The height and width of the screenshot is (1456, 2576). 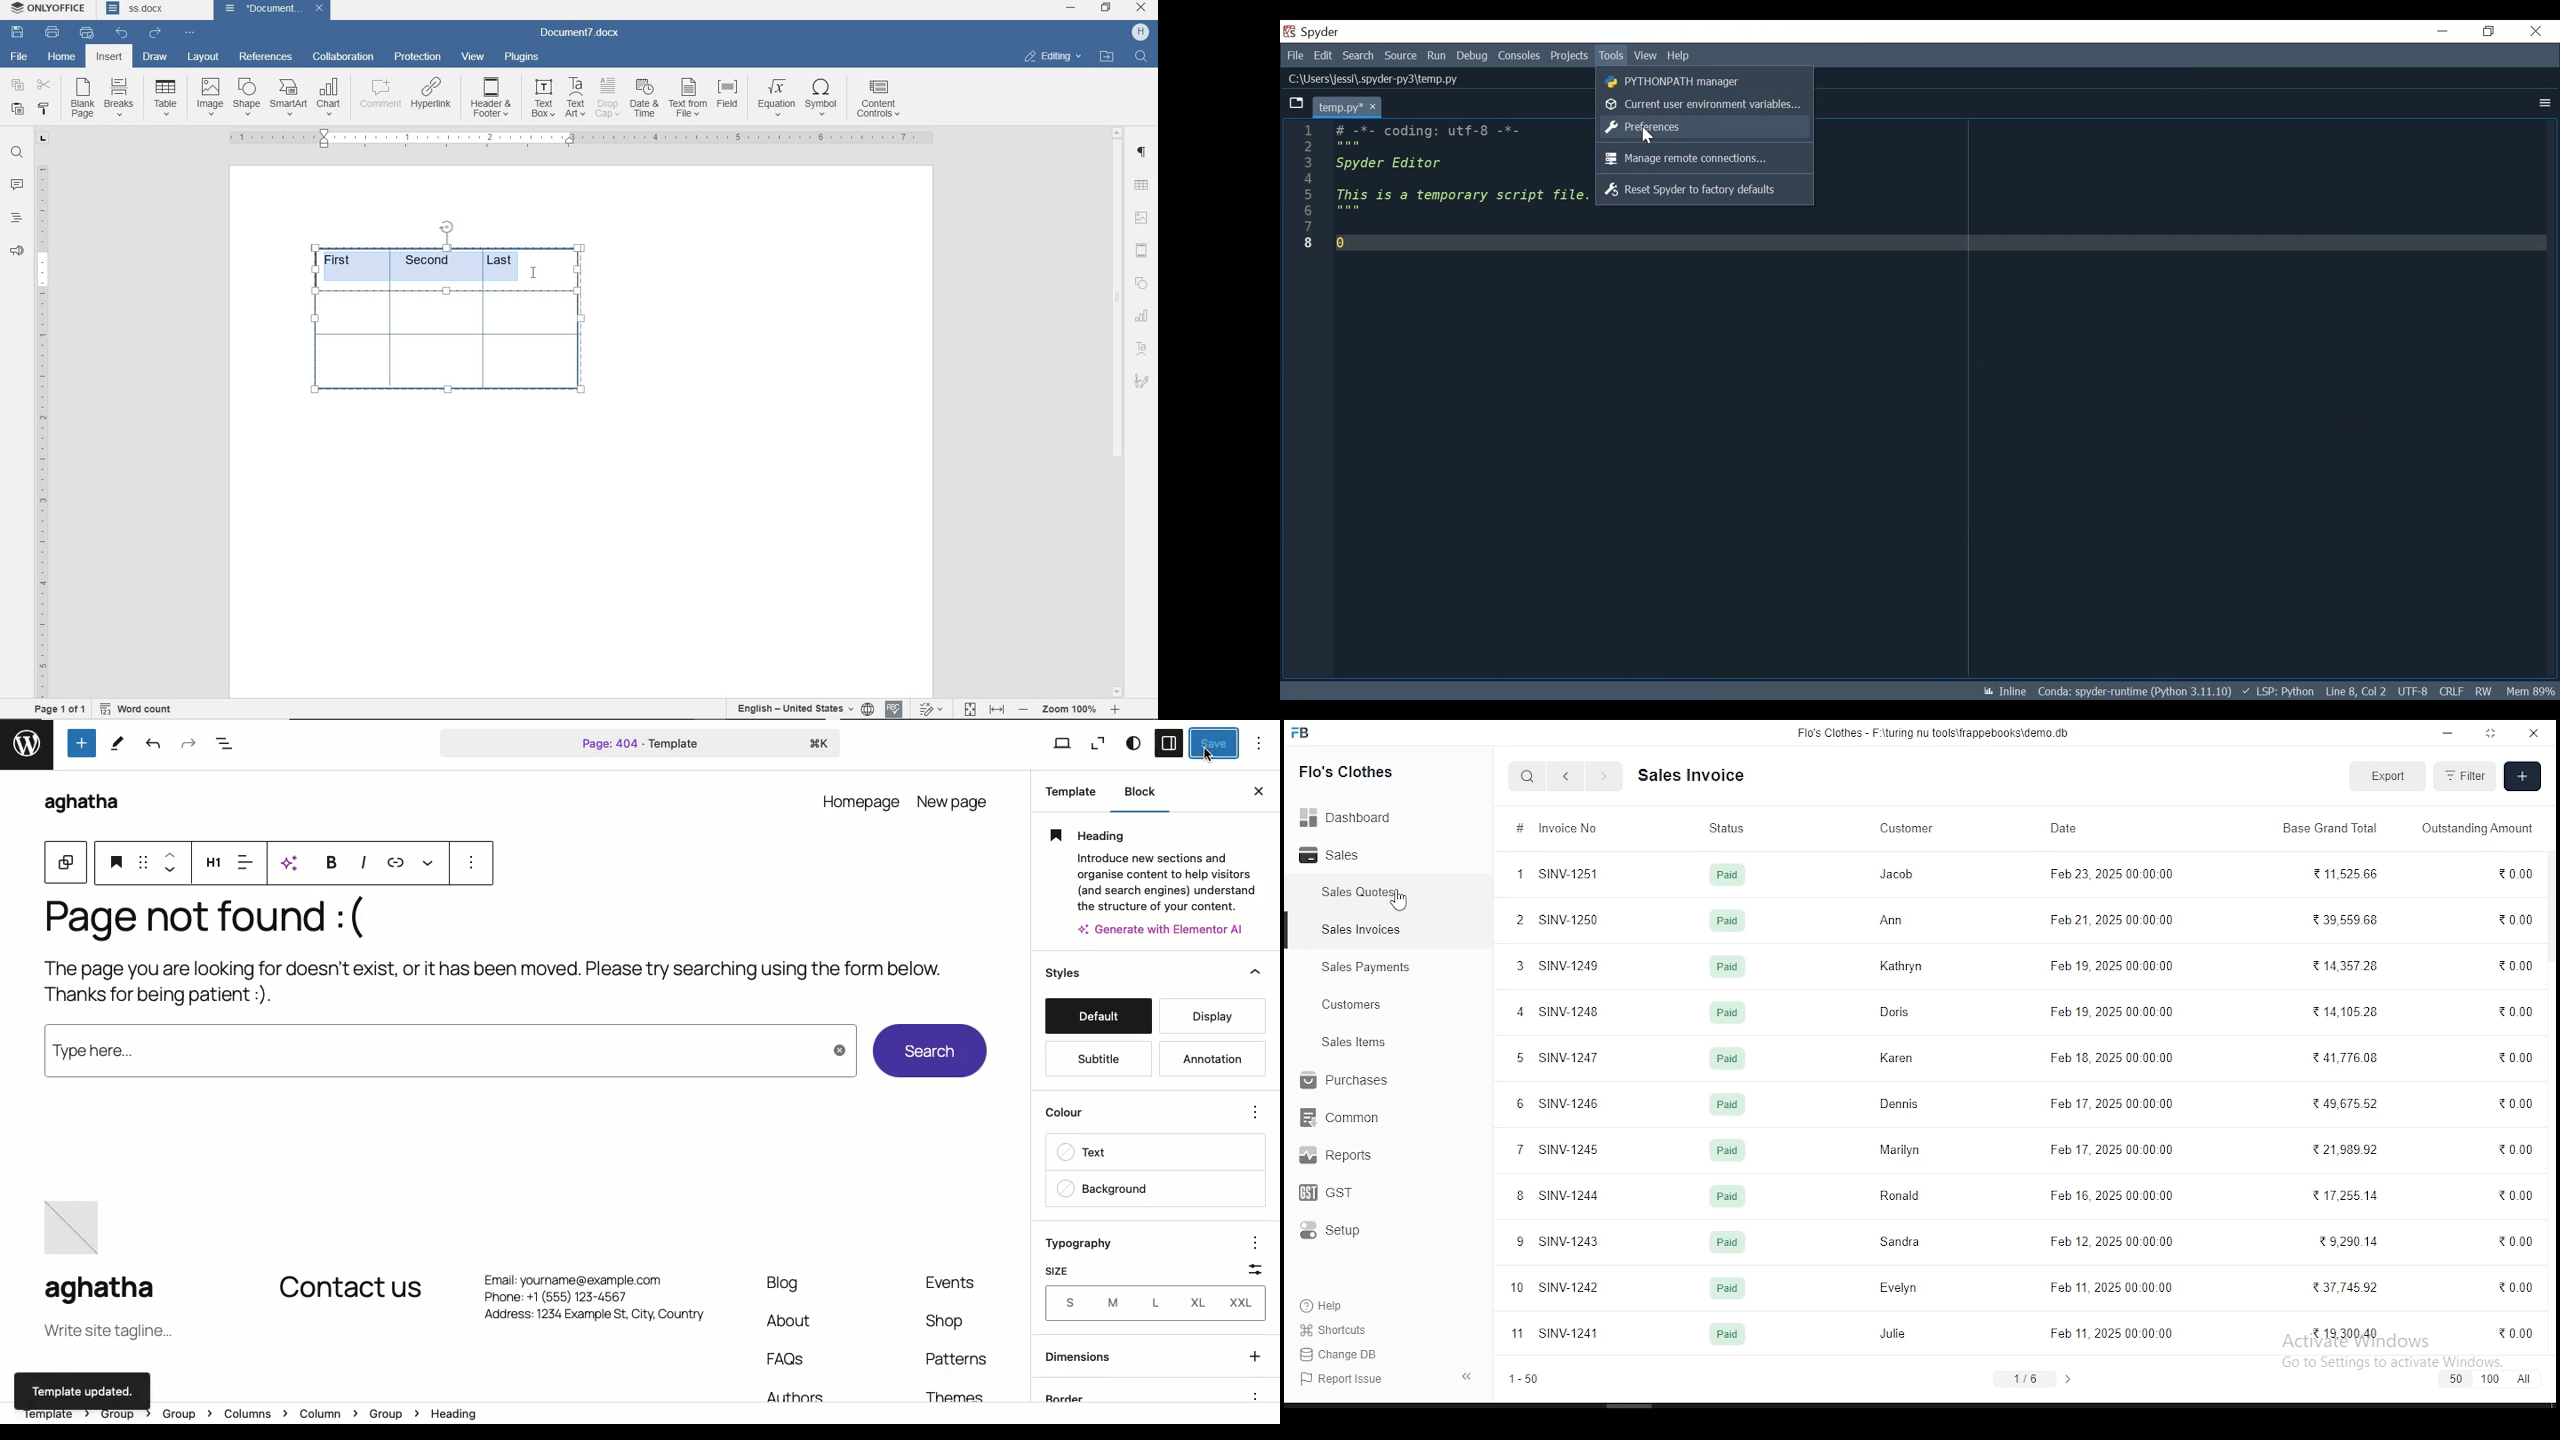 I want to click on Feb21, 2025 00.00.00, so click(x=2121, y=922).